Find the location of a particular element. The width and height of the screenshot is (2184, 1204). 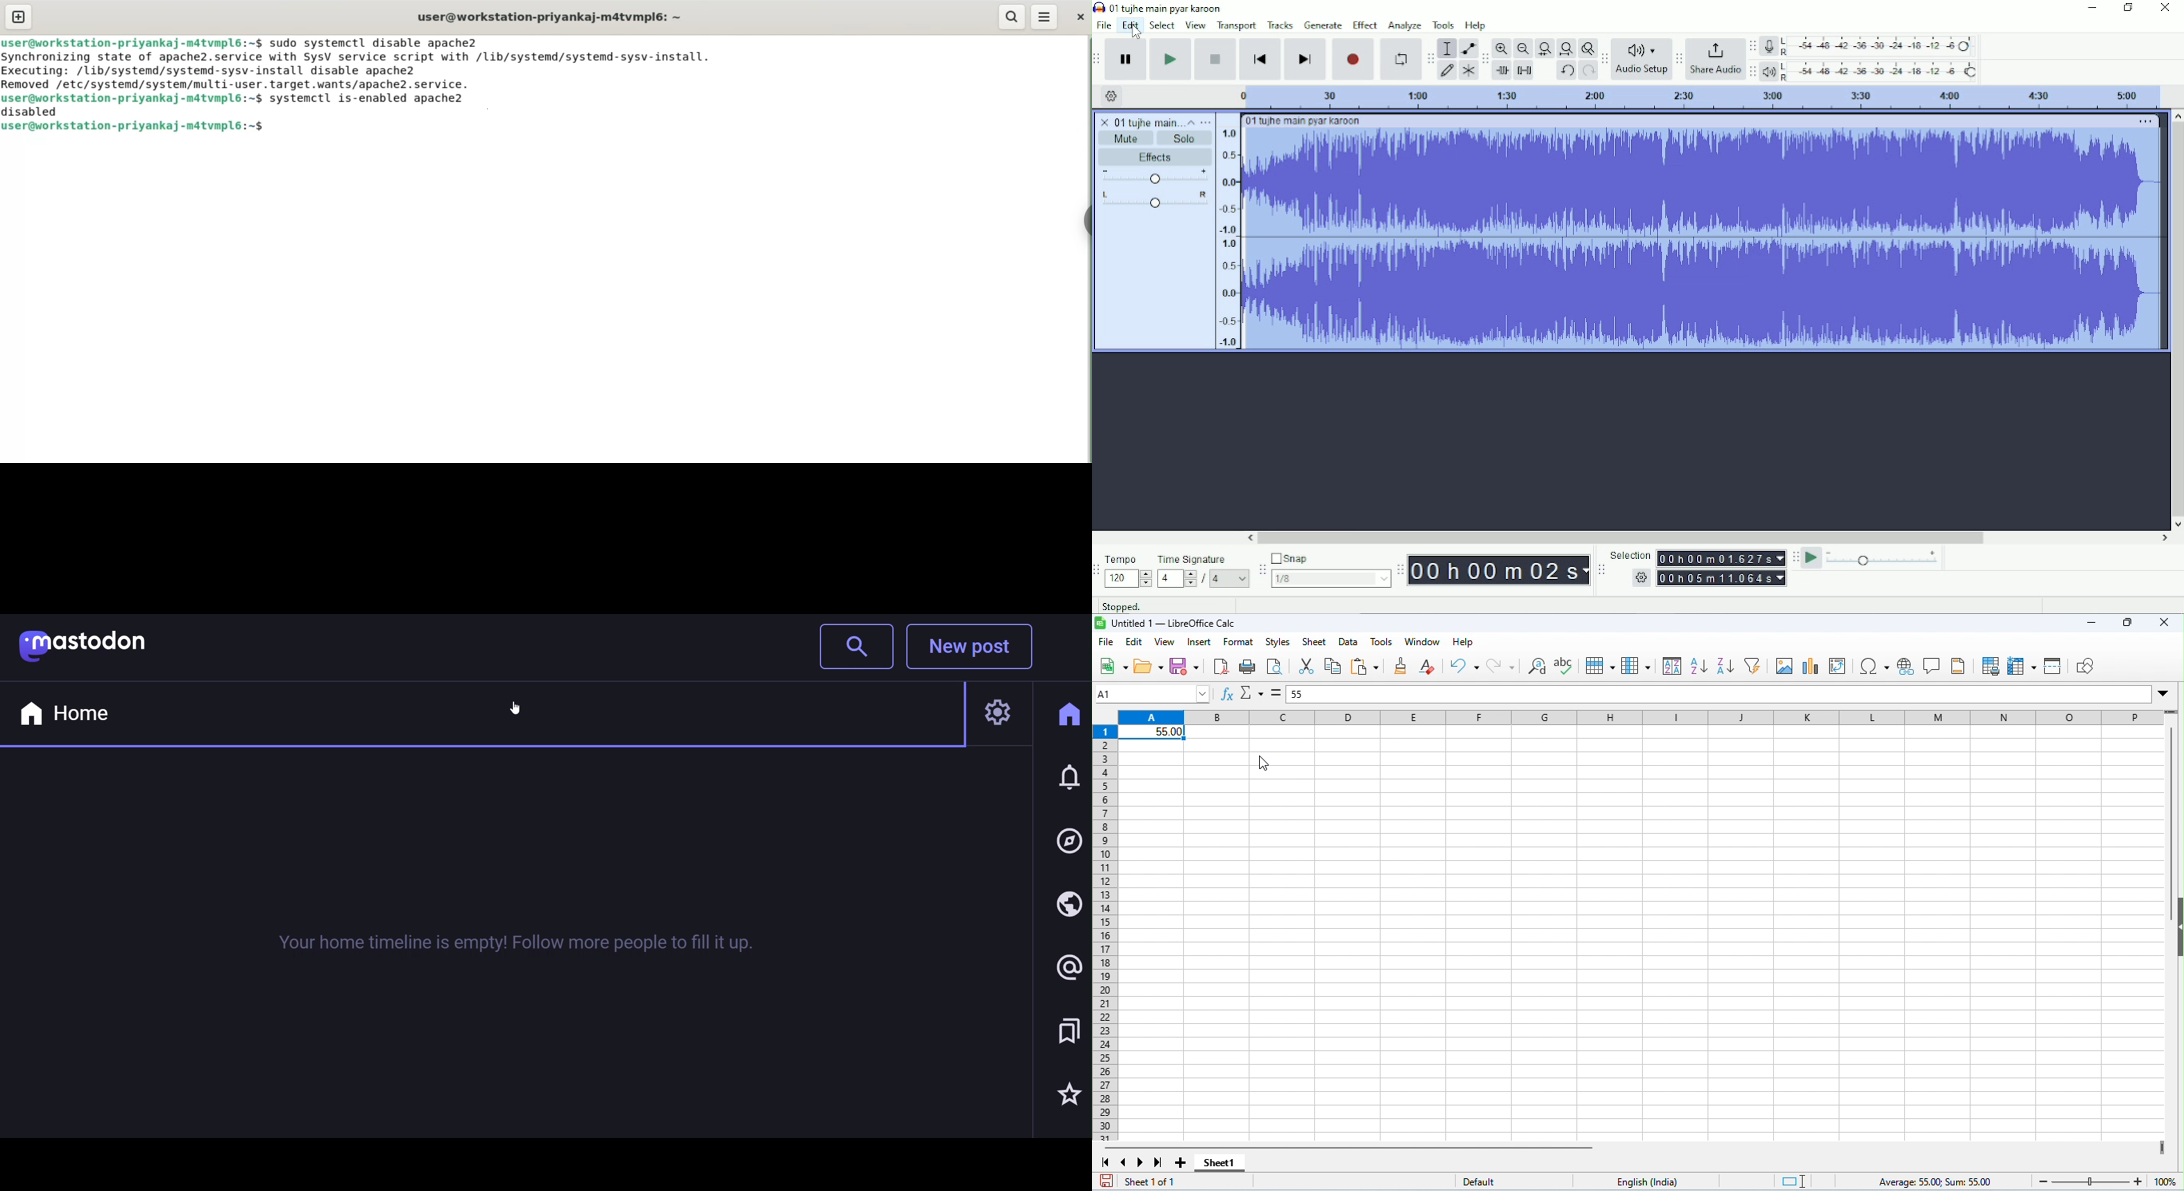

navigation is located at coordinates (1070, 842).